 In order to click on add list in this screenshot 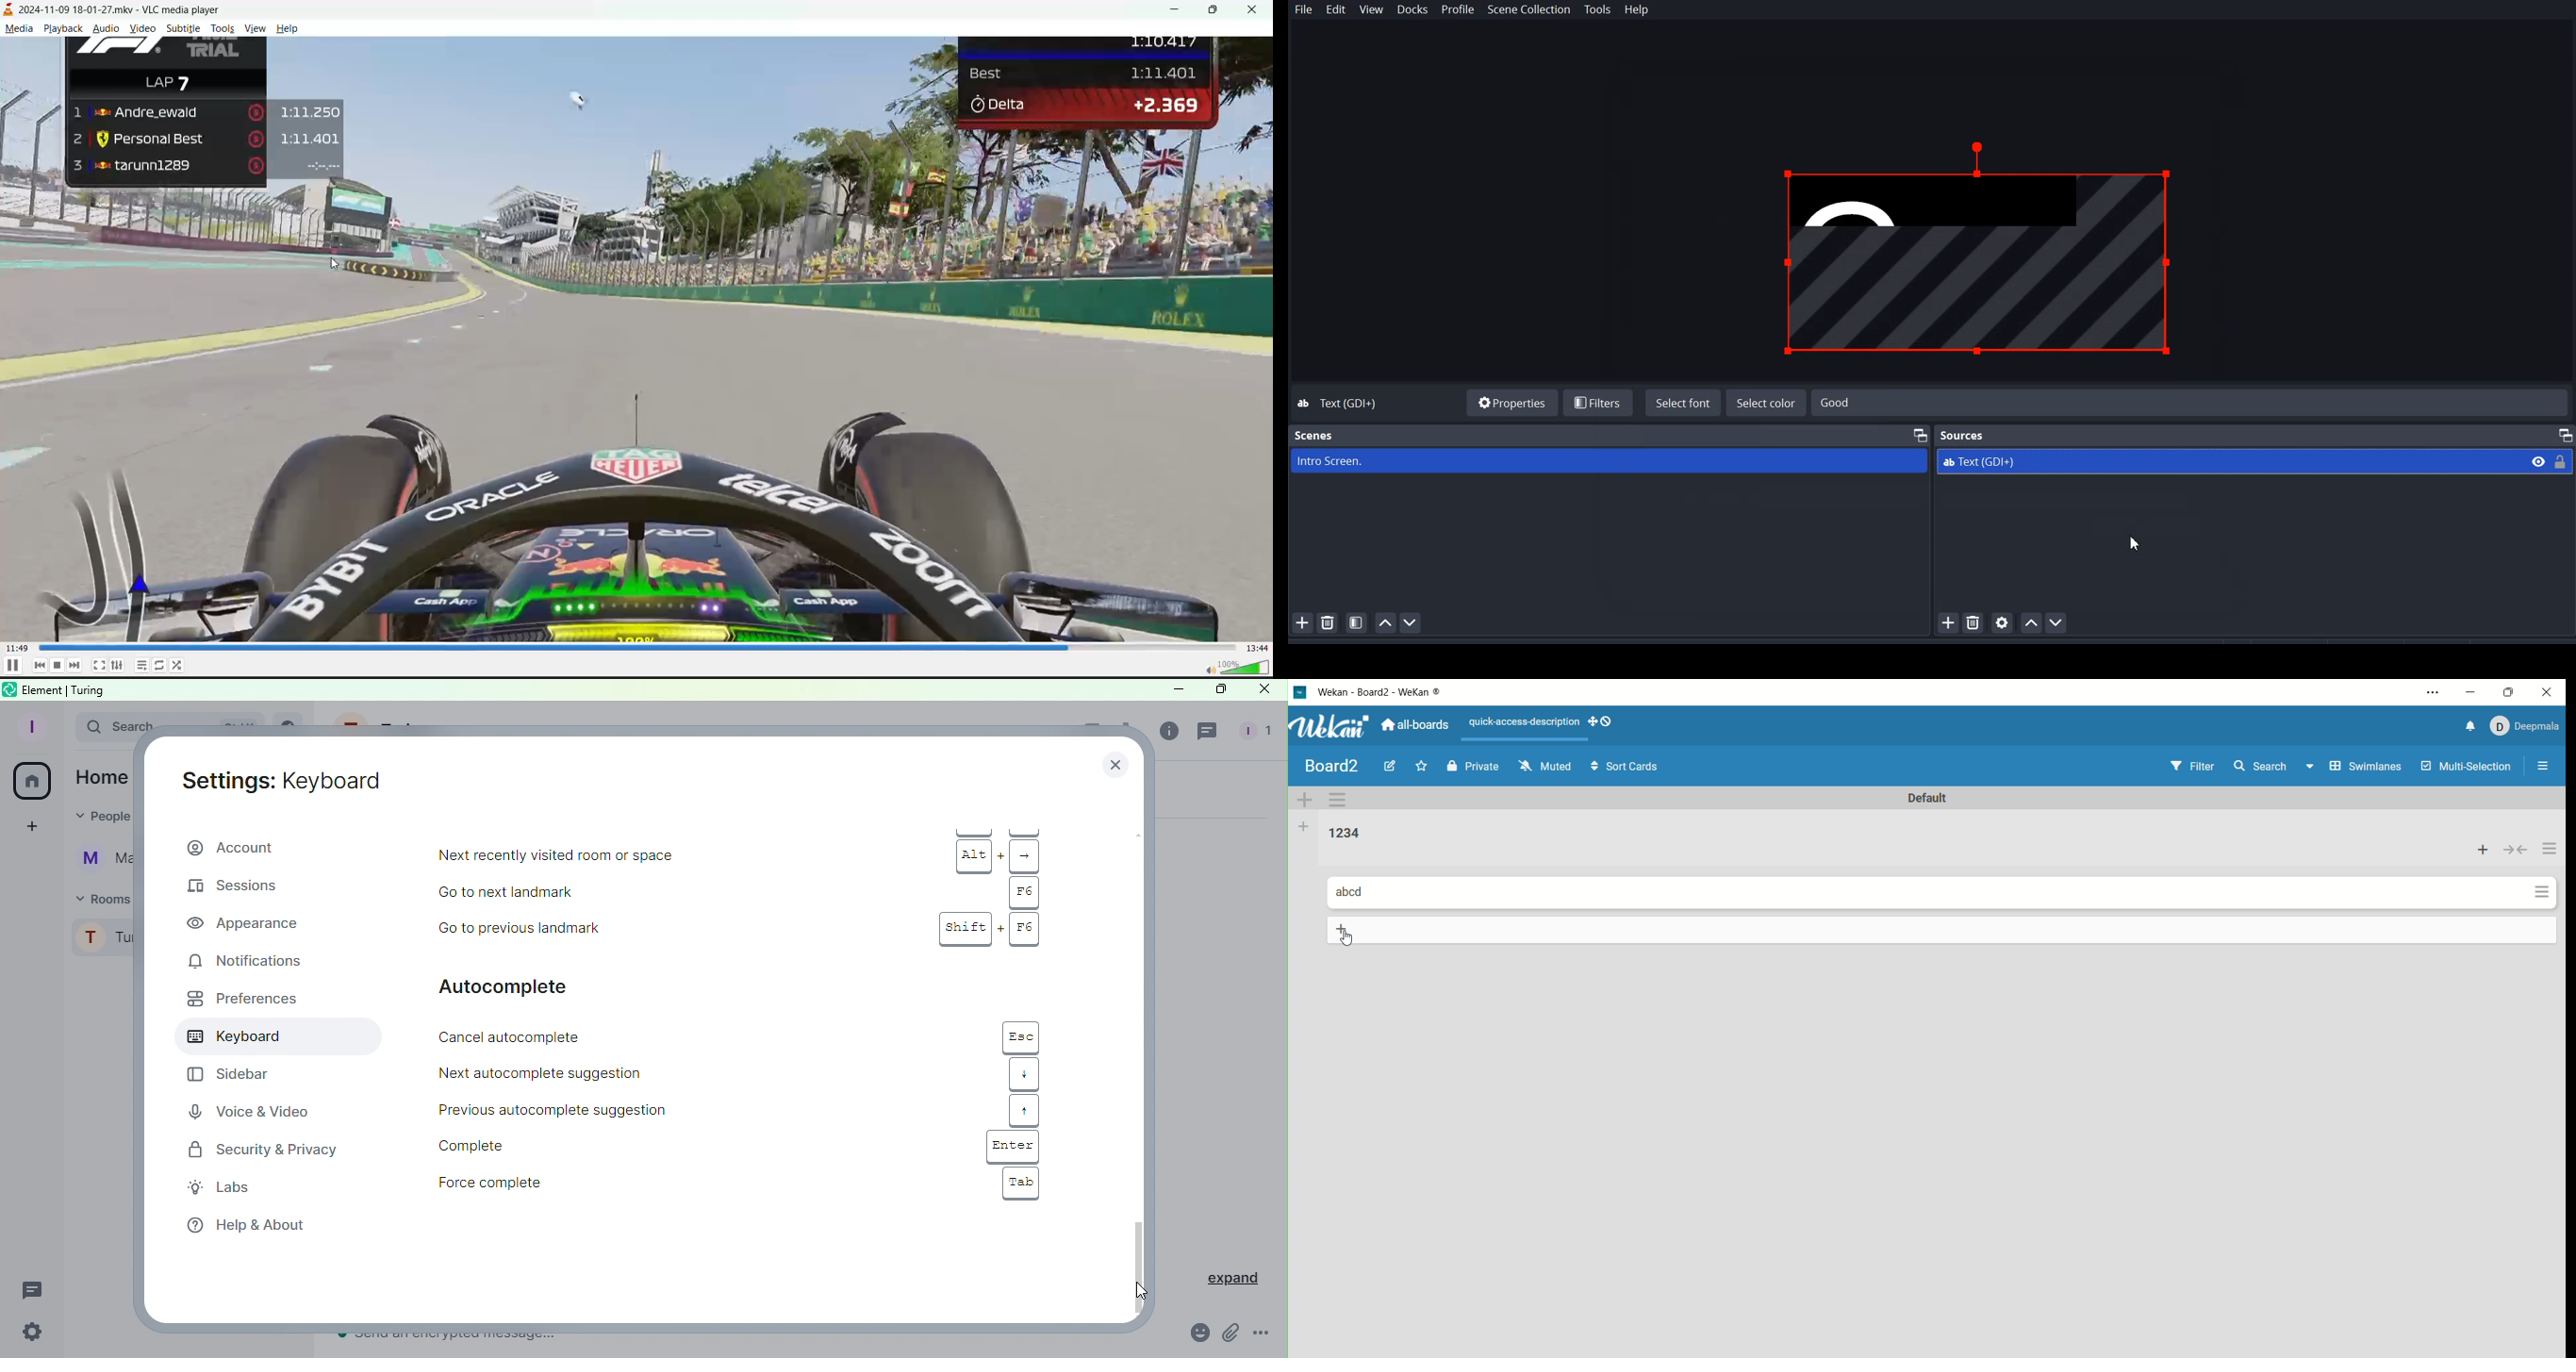, I will do `click(1302, 826)`.